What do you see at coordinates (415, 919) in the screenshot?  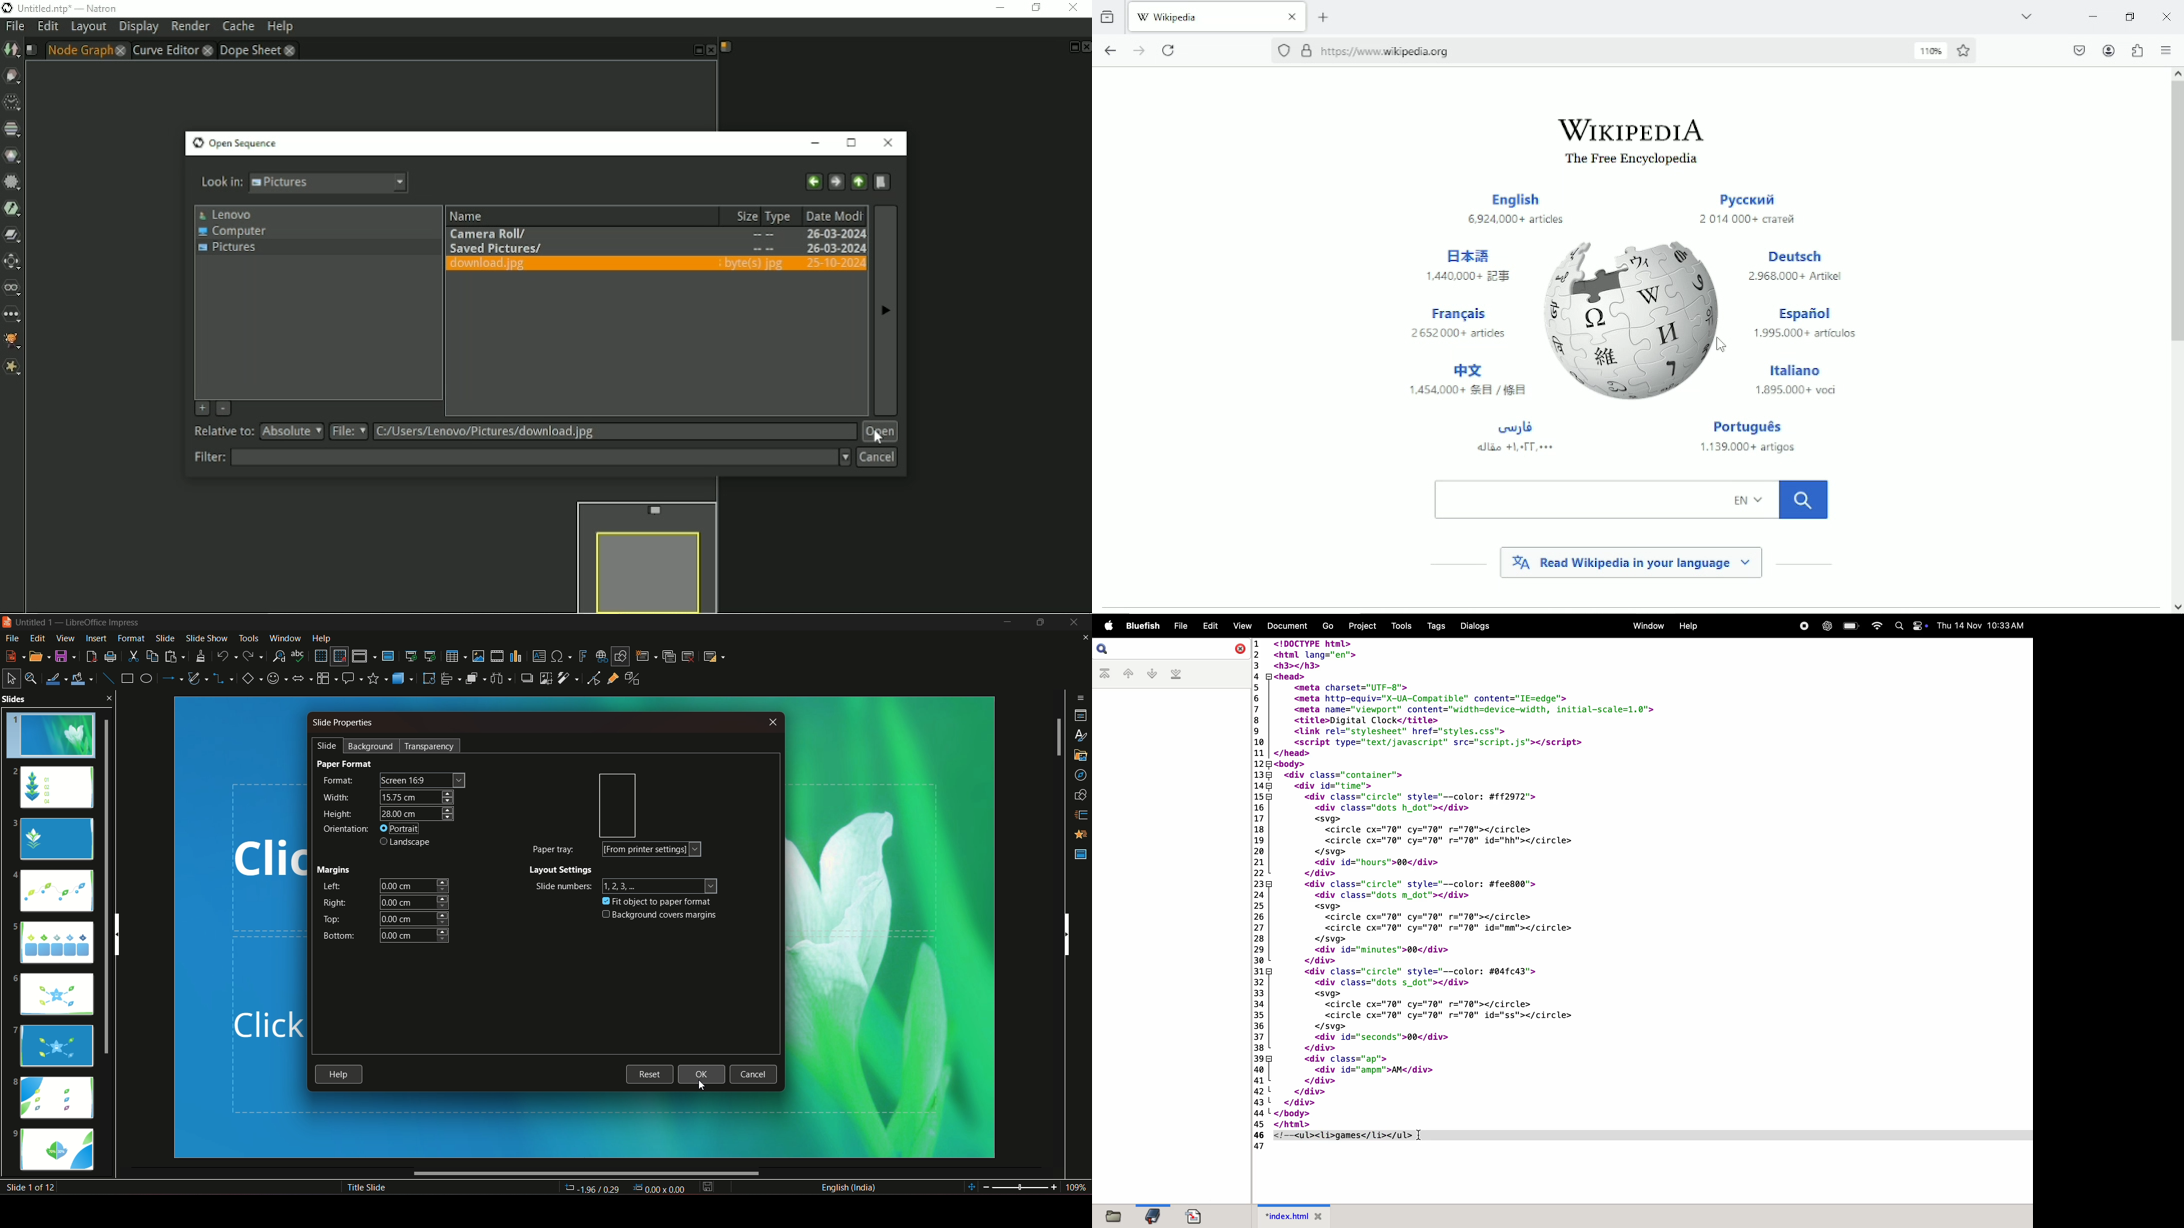 I see `top margin` at bounding box center [415, 919].